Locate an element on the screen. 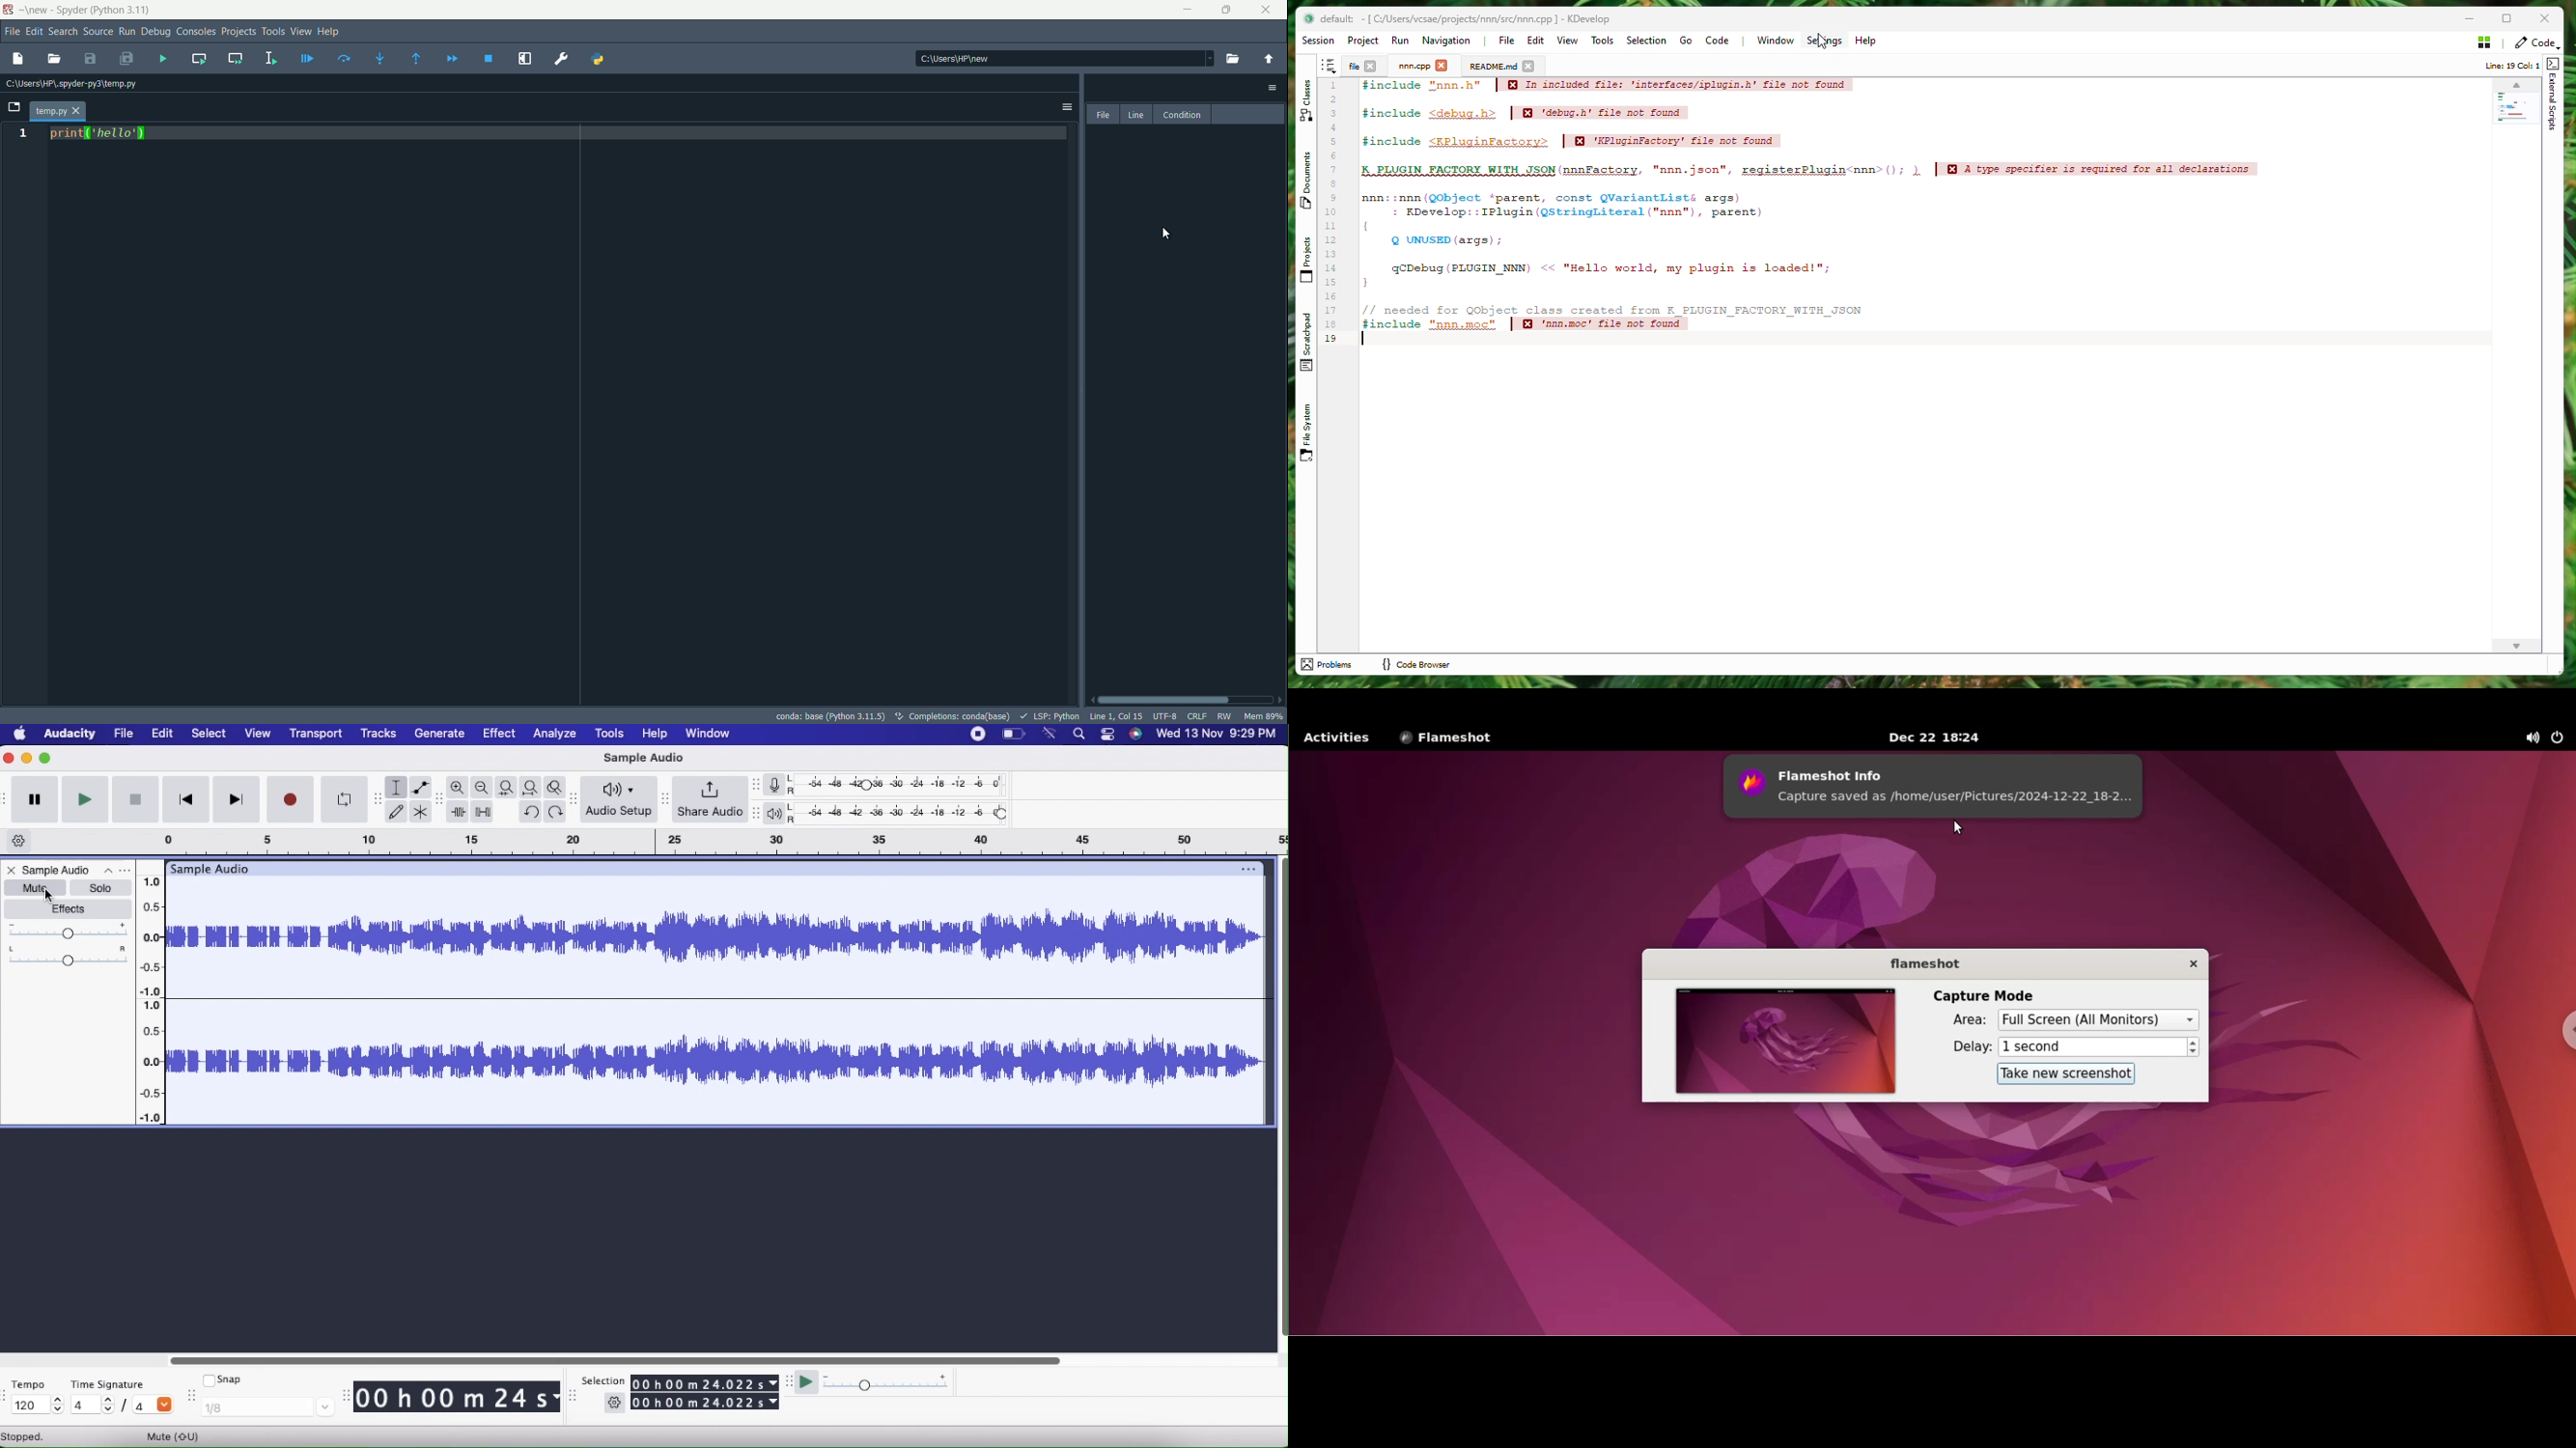 The height and width of the screenshot is (1456, 2576). new file is located at coordinates (15, 59).